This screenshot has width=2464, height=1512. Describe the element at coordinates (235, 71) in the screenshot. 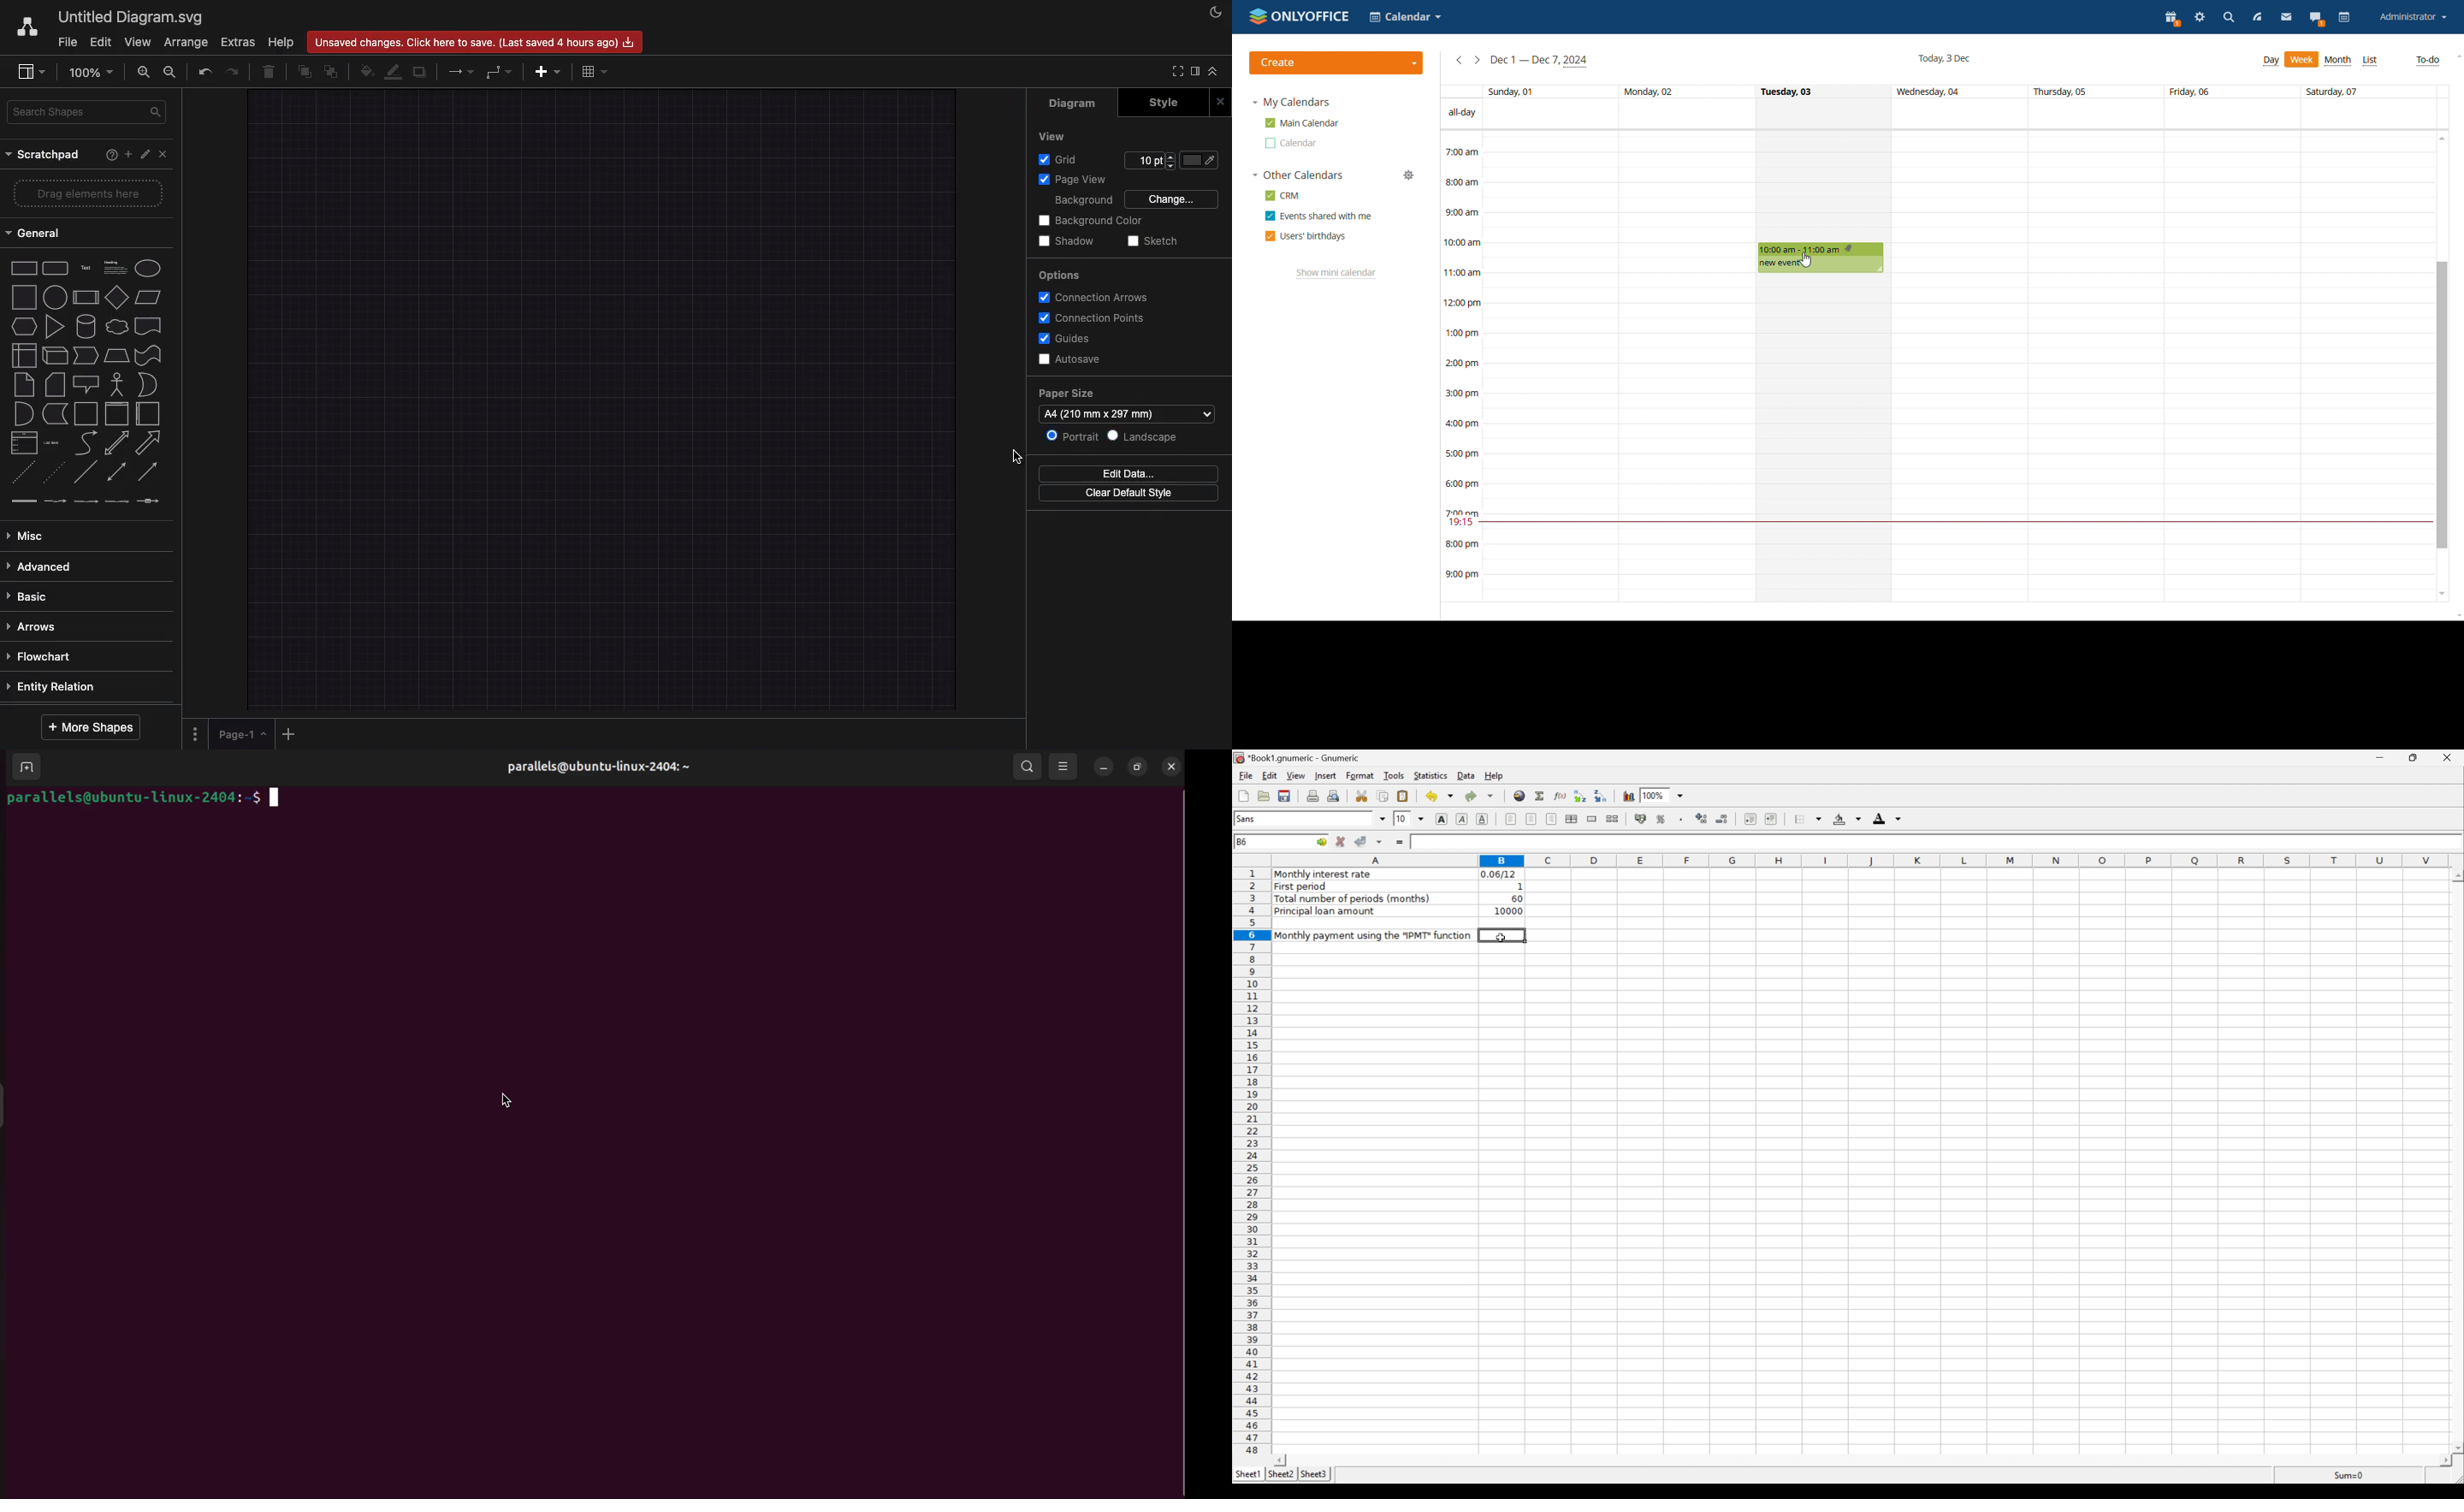

I see `Redo` at that location.